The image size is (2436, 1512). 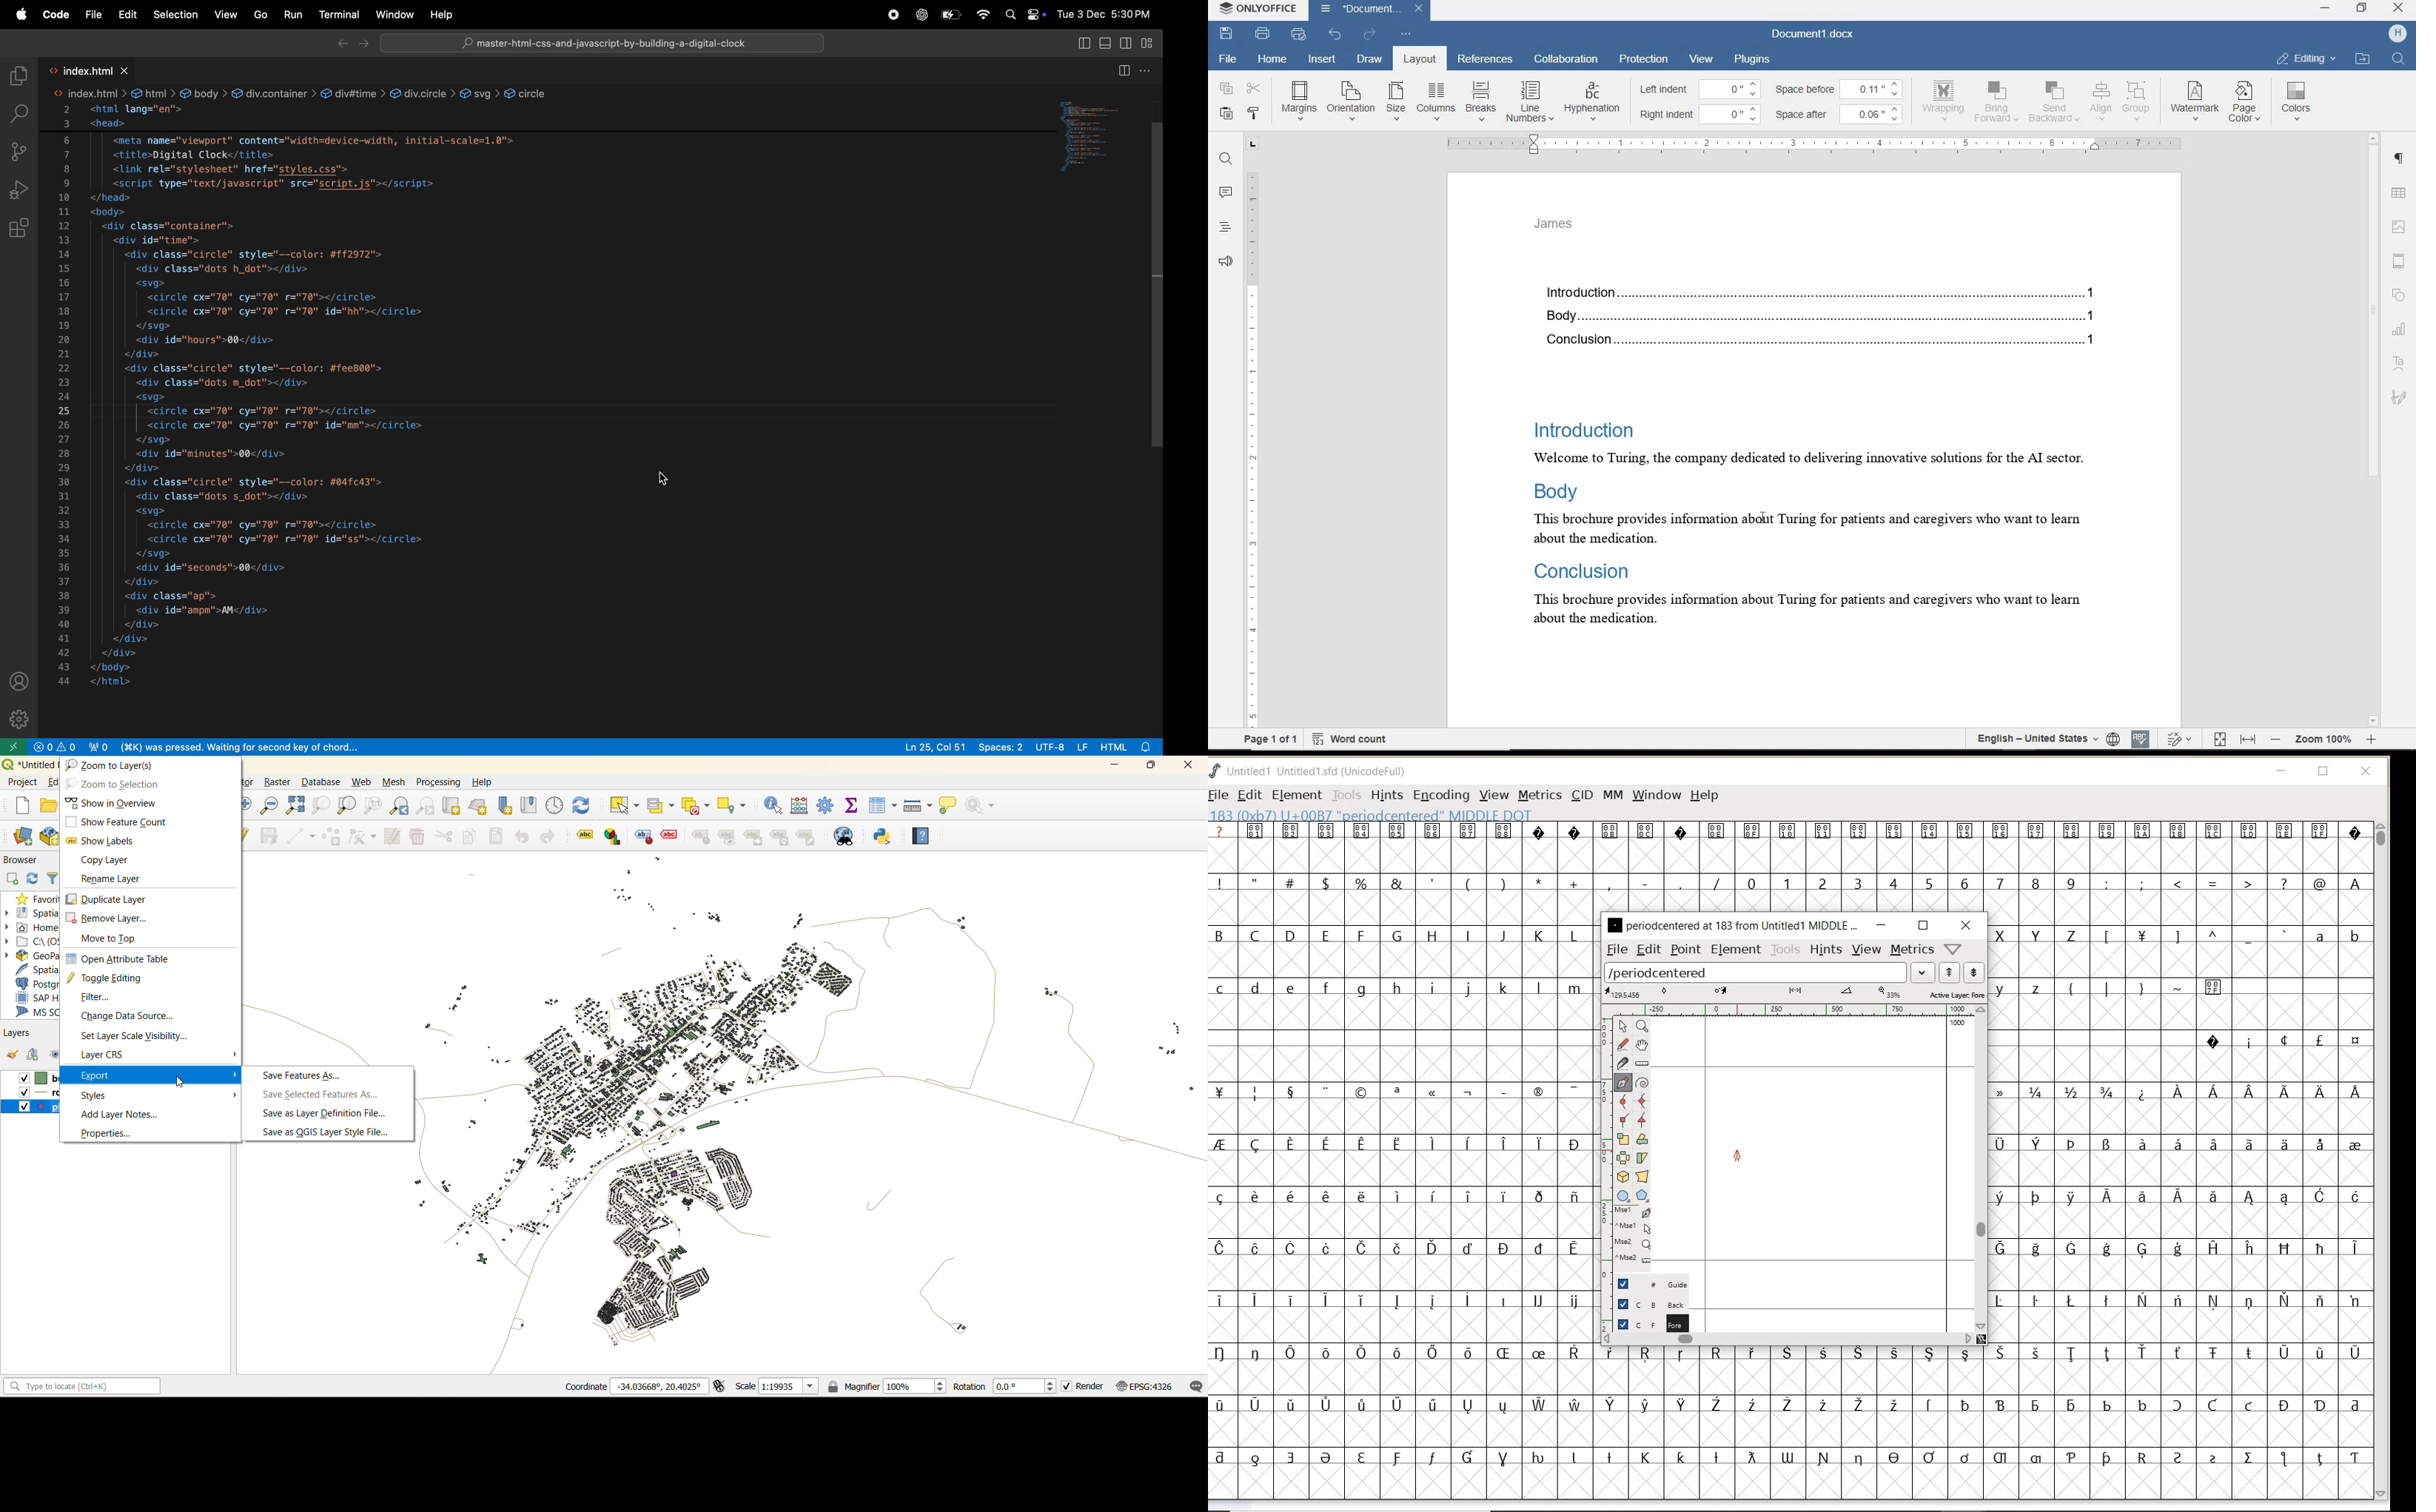 I want to click on forward, so click(x=363, y=43).